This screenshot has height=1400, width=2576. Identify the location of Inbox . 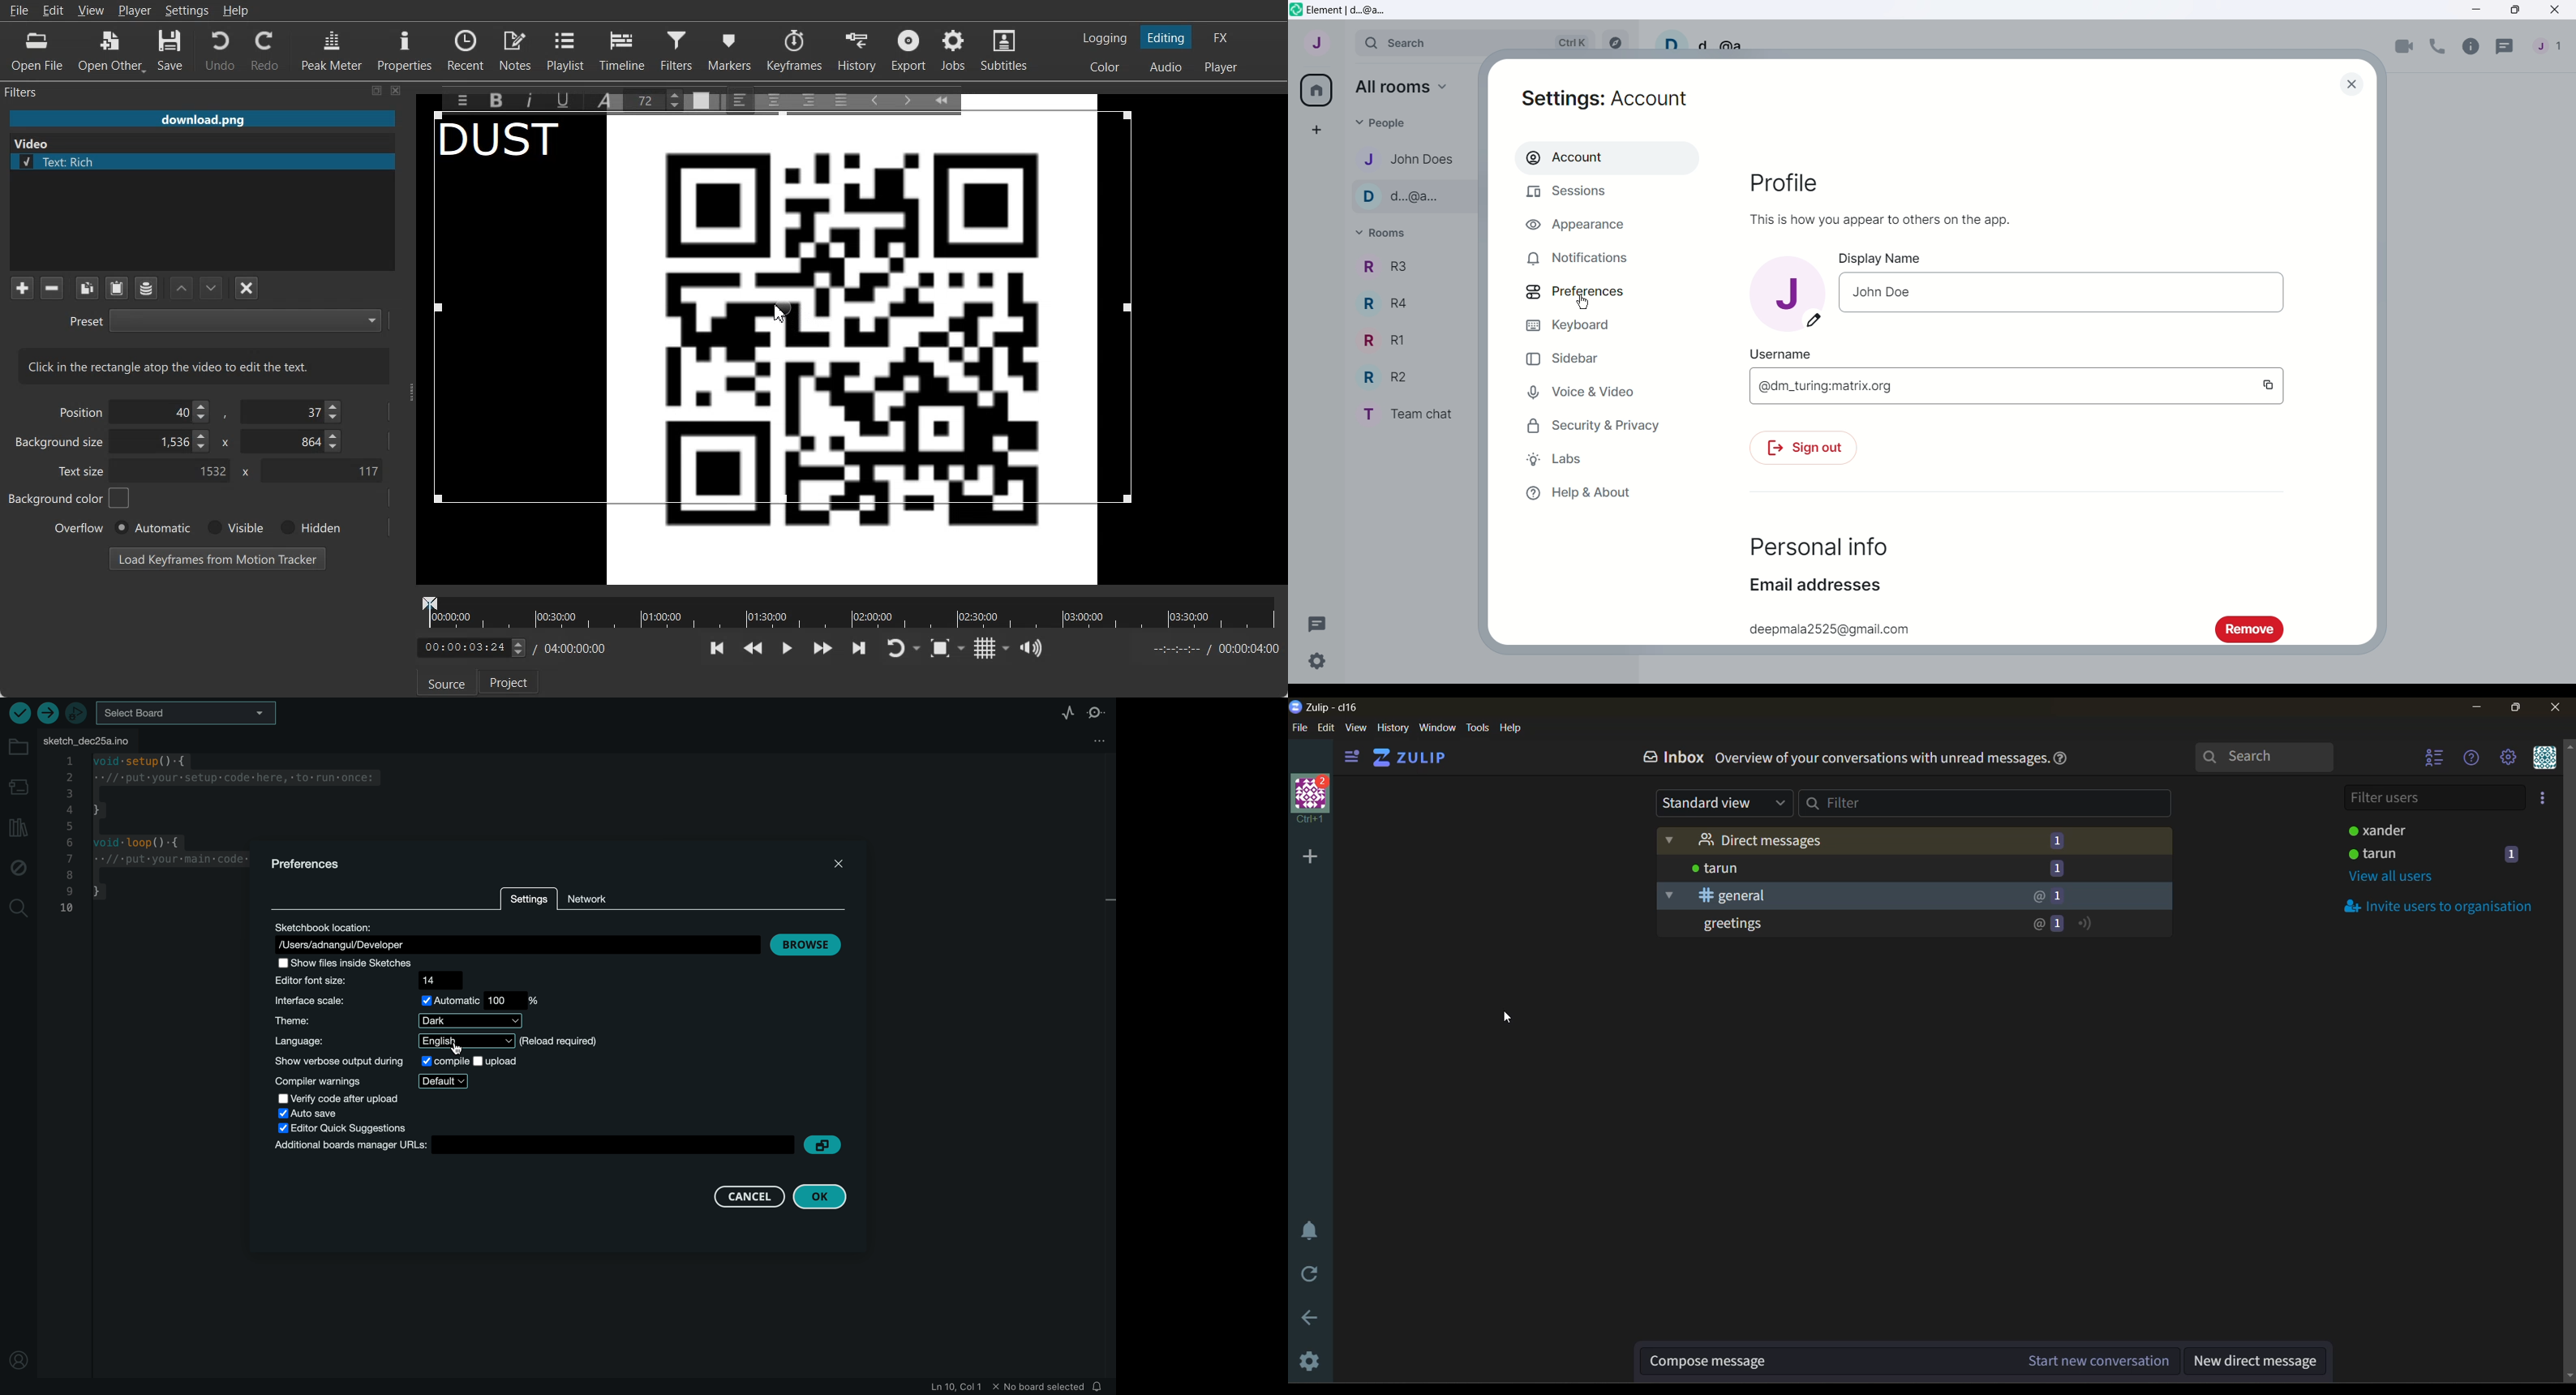
(1671, 757).